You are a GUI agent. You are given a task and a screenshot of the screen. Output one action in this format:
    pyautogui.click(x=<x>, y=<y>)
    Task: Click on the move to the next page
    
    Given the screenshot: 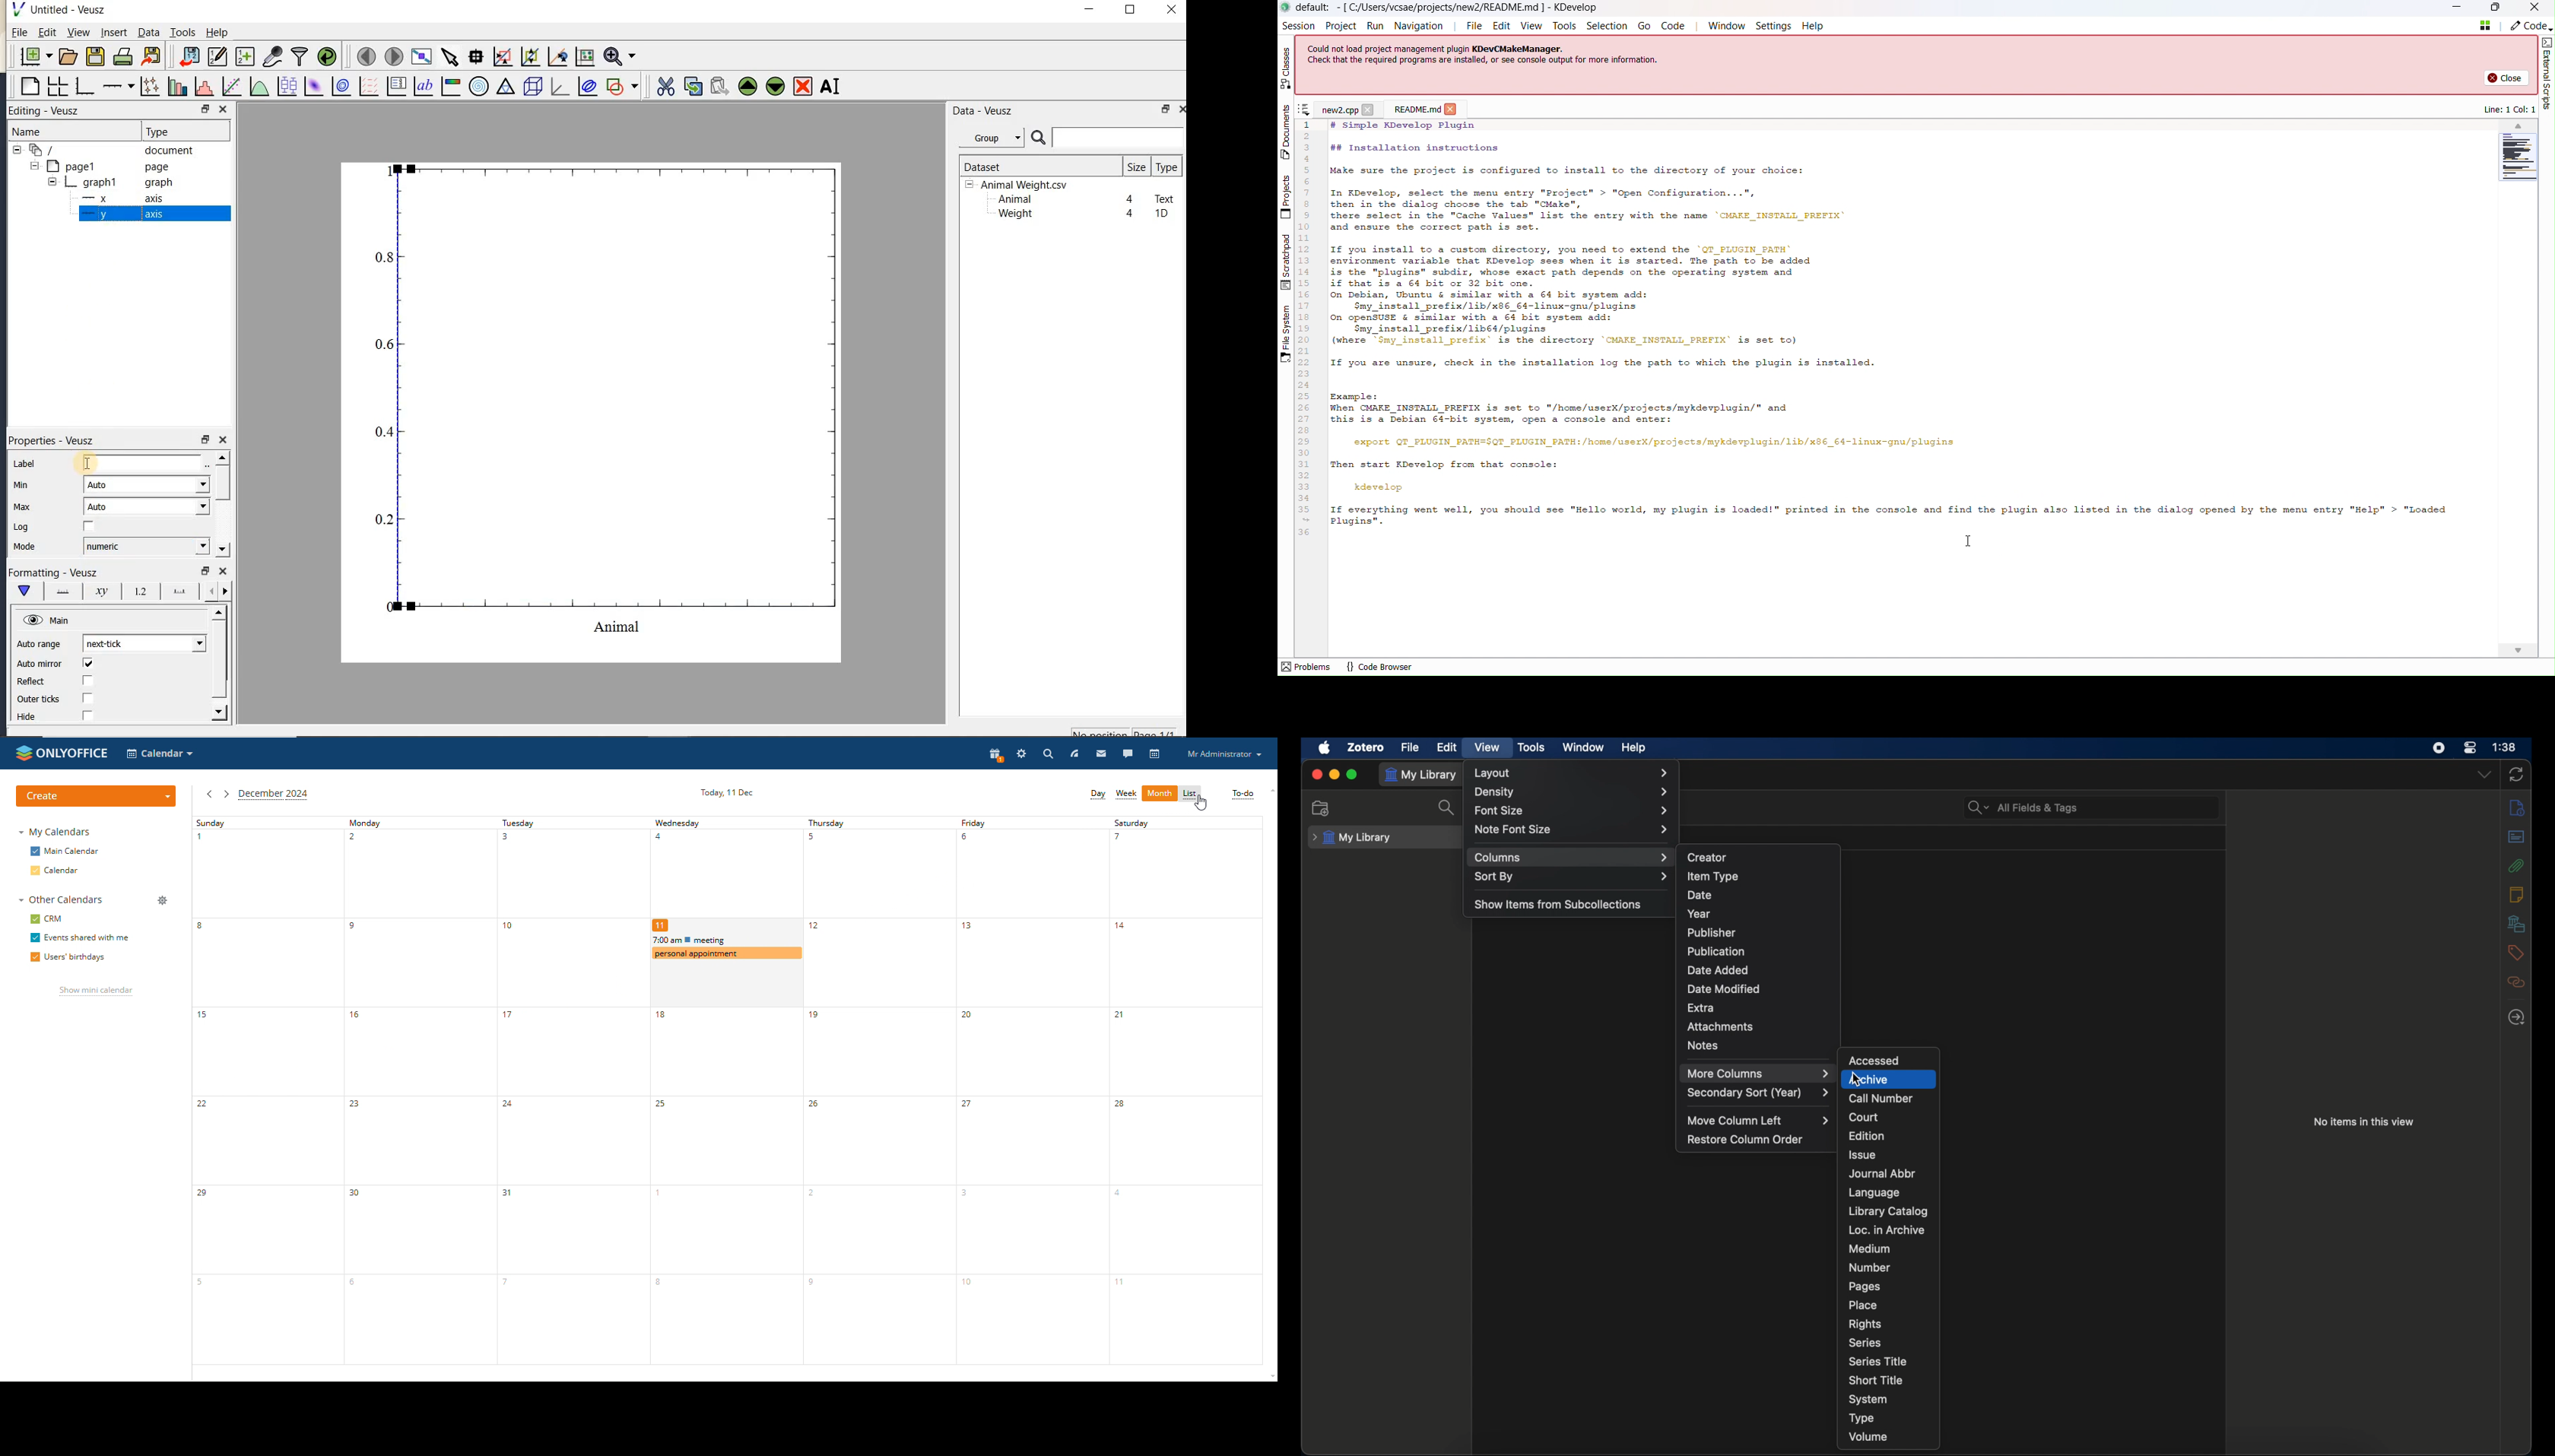 What is the action you would take?
    pyautogui.click(x=393, y=55)
    